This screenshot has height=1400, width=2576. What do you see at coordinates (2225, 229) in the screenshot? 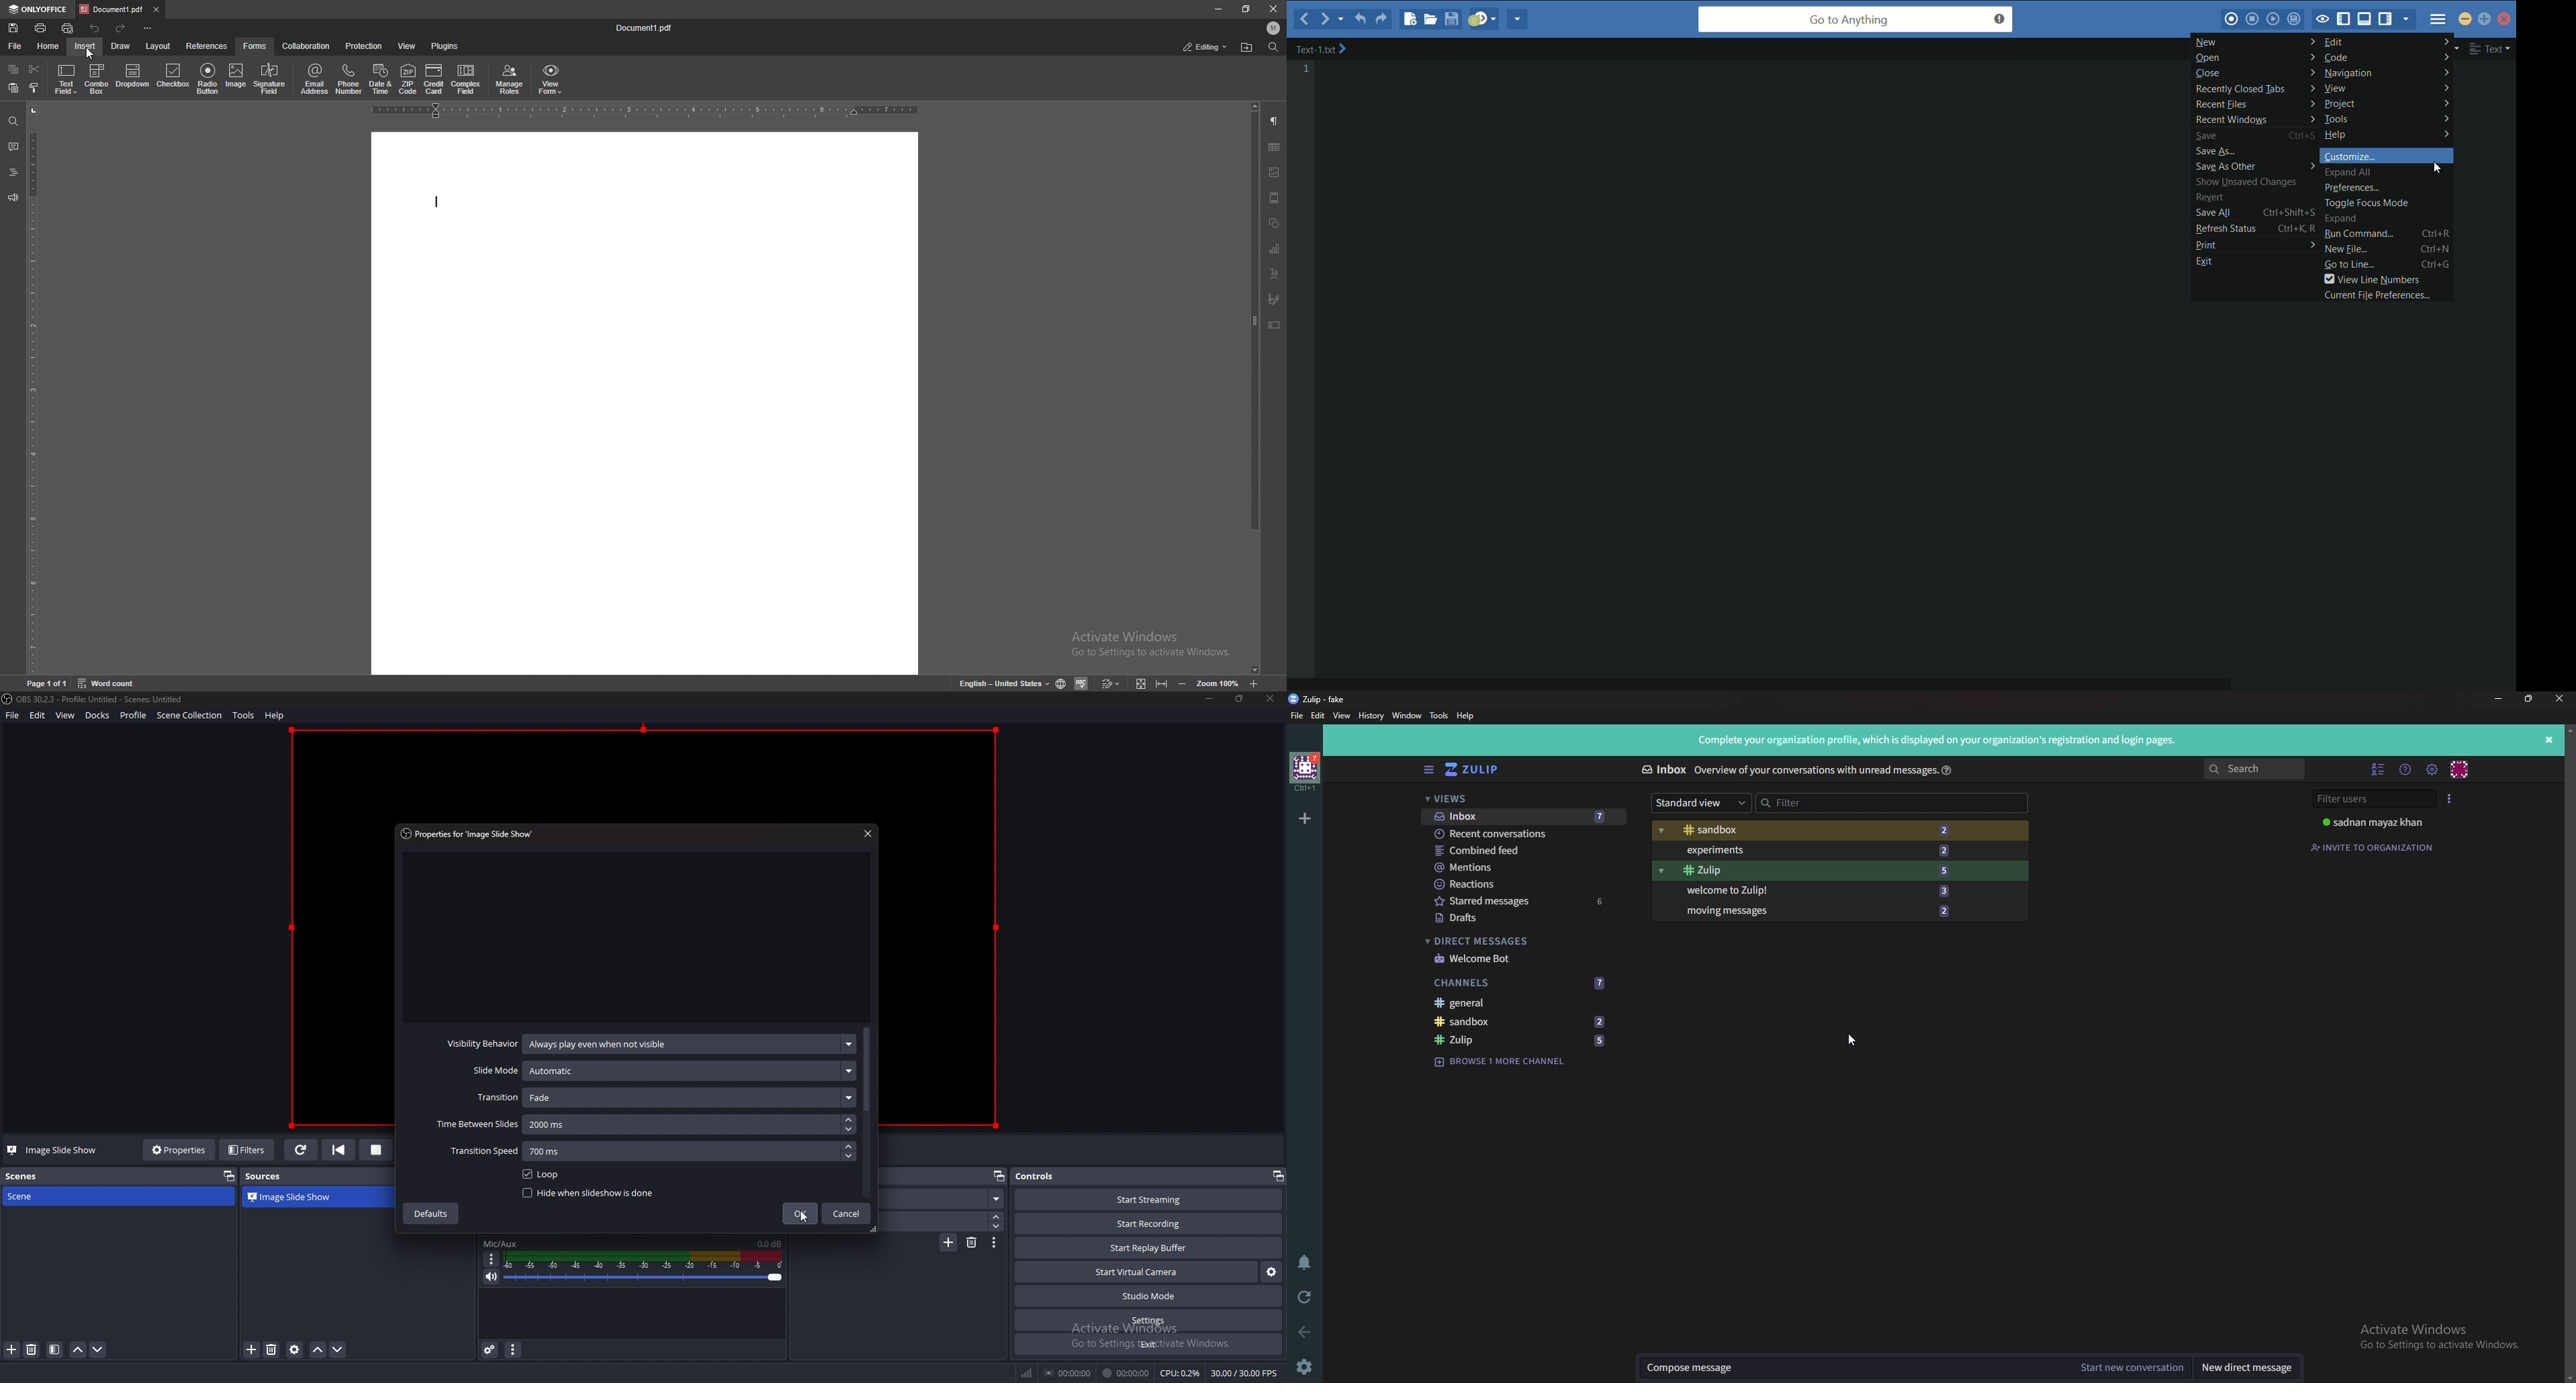
I see `refresh status` at bounding box center [2225, 229].